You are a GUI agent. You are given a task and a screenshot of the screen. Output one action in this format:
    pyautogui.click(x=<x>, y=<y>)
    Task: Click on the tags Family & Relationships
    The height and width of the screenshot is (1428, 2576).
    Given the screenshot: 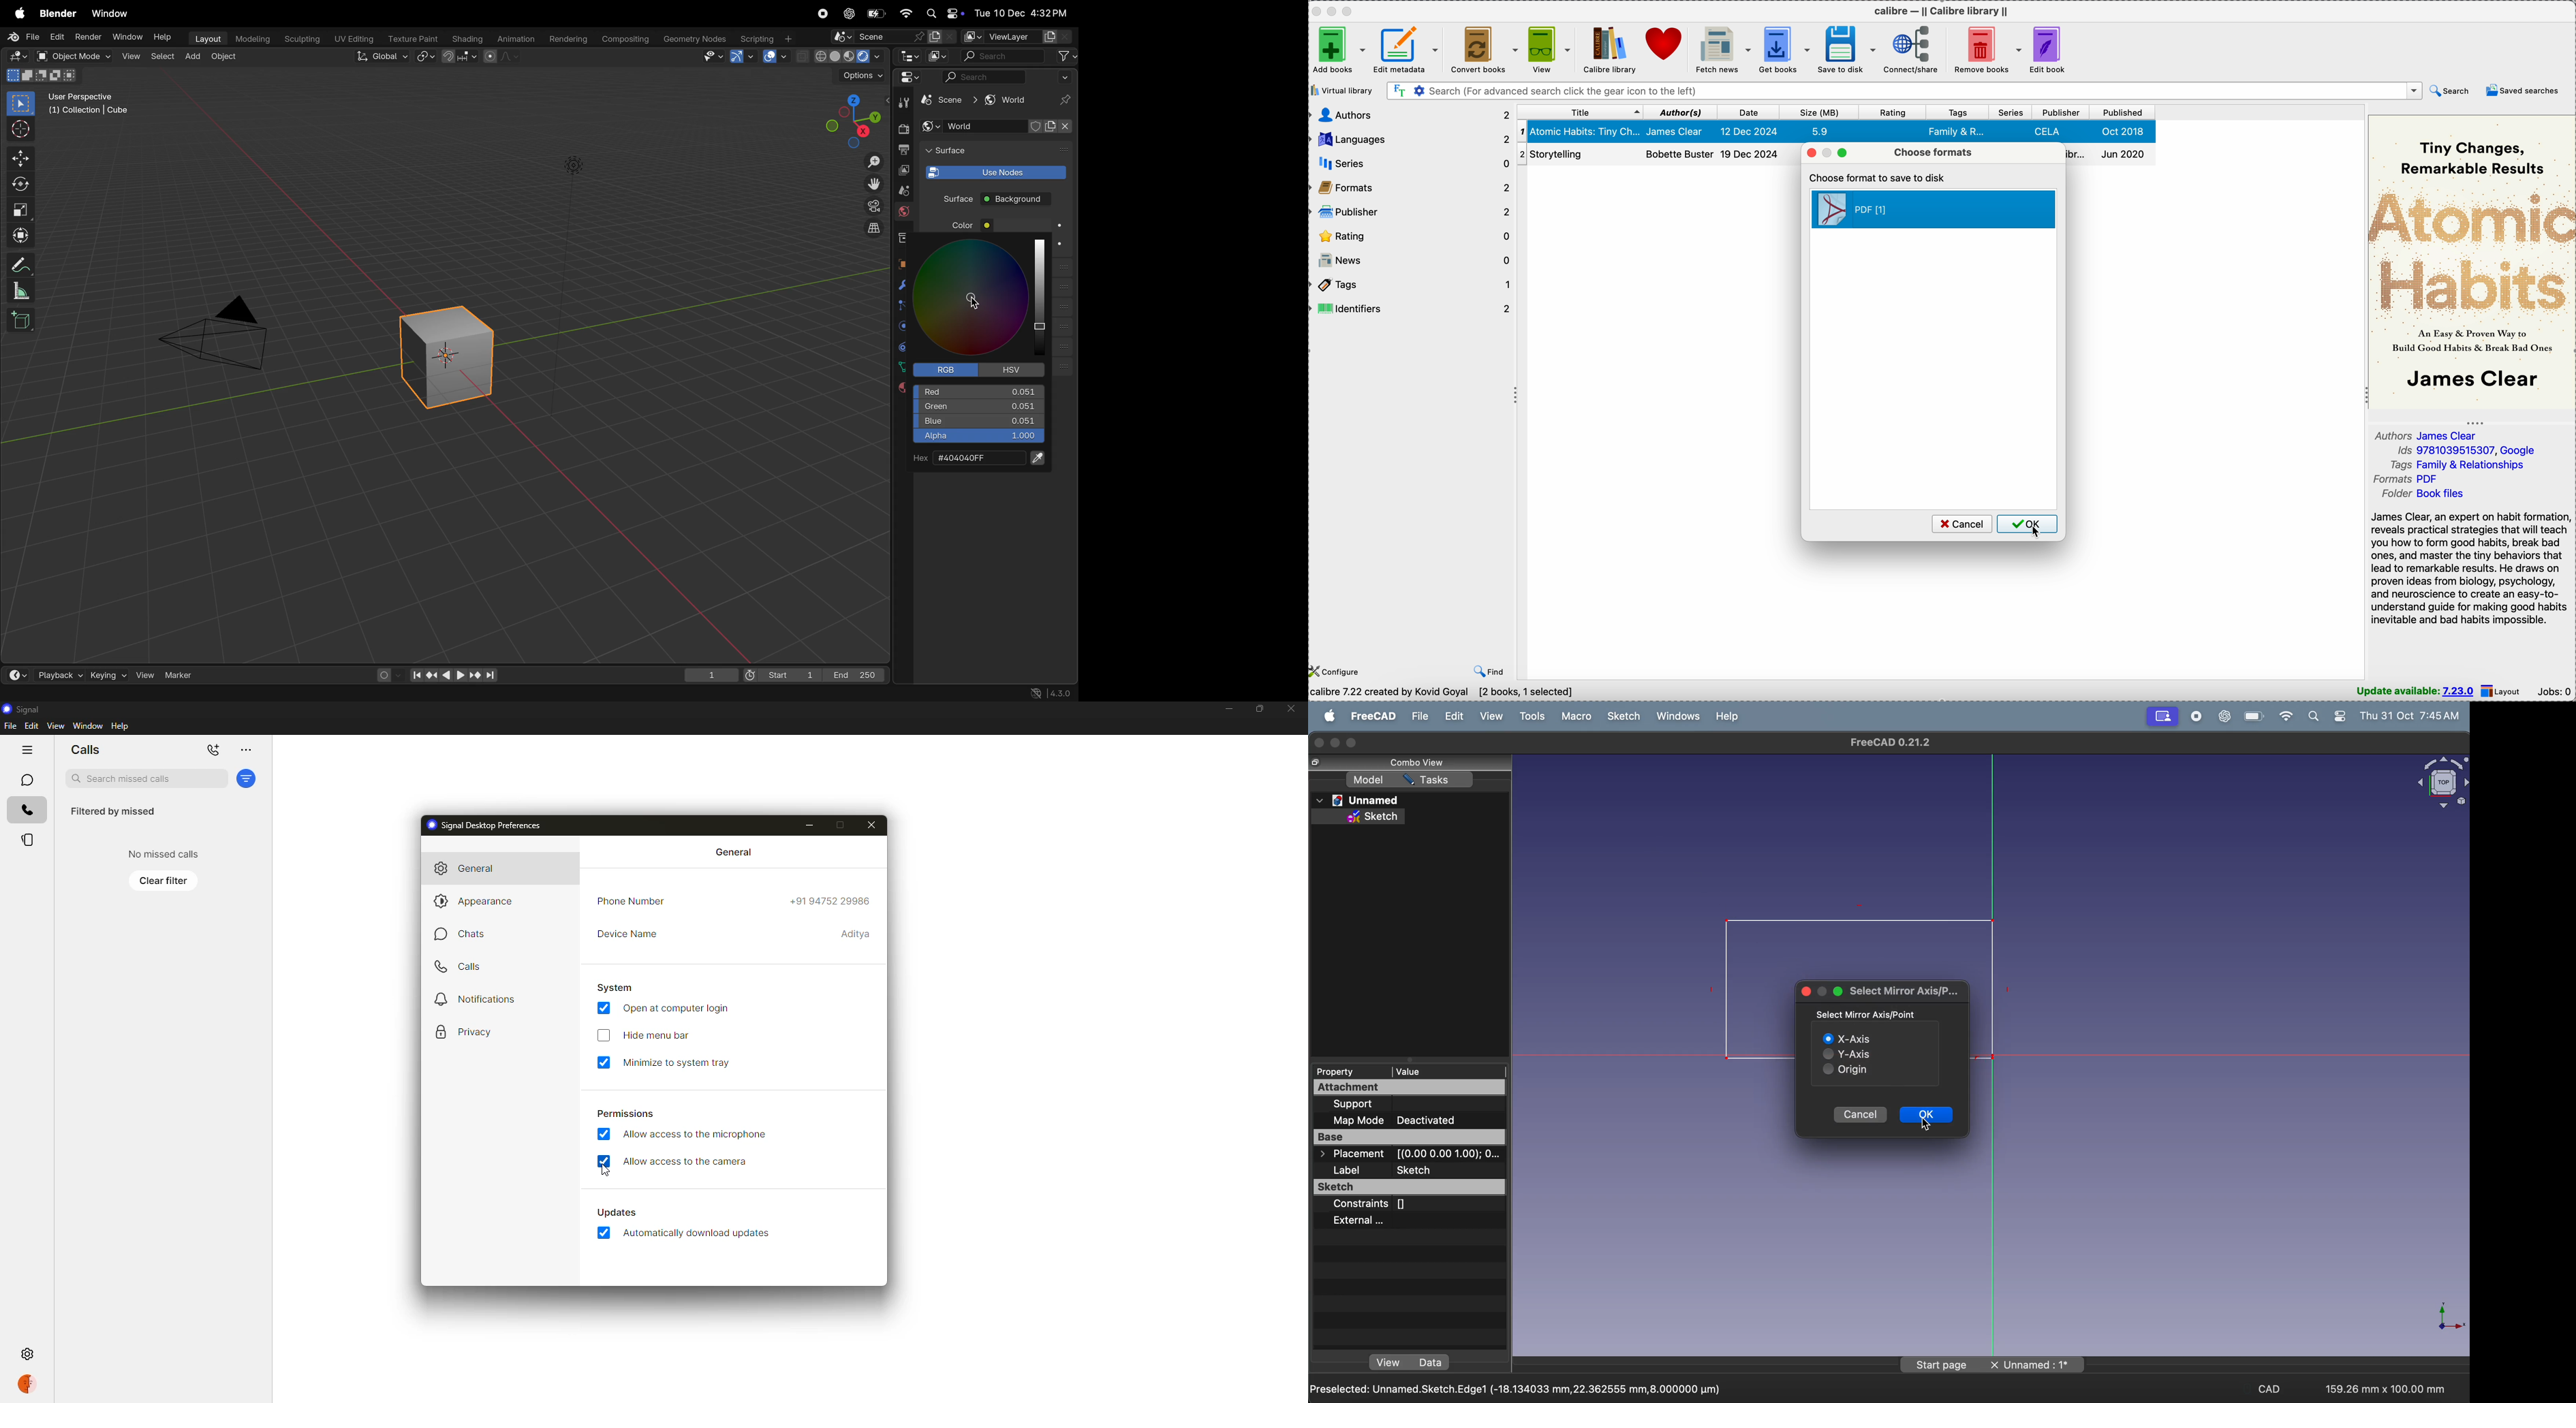 What is the action you would take?
    pyautogui.click(x=2458, y=465)
    